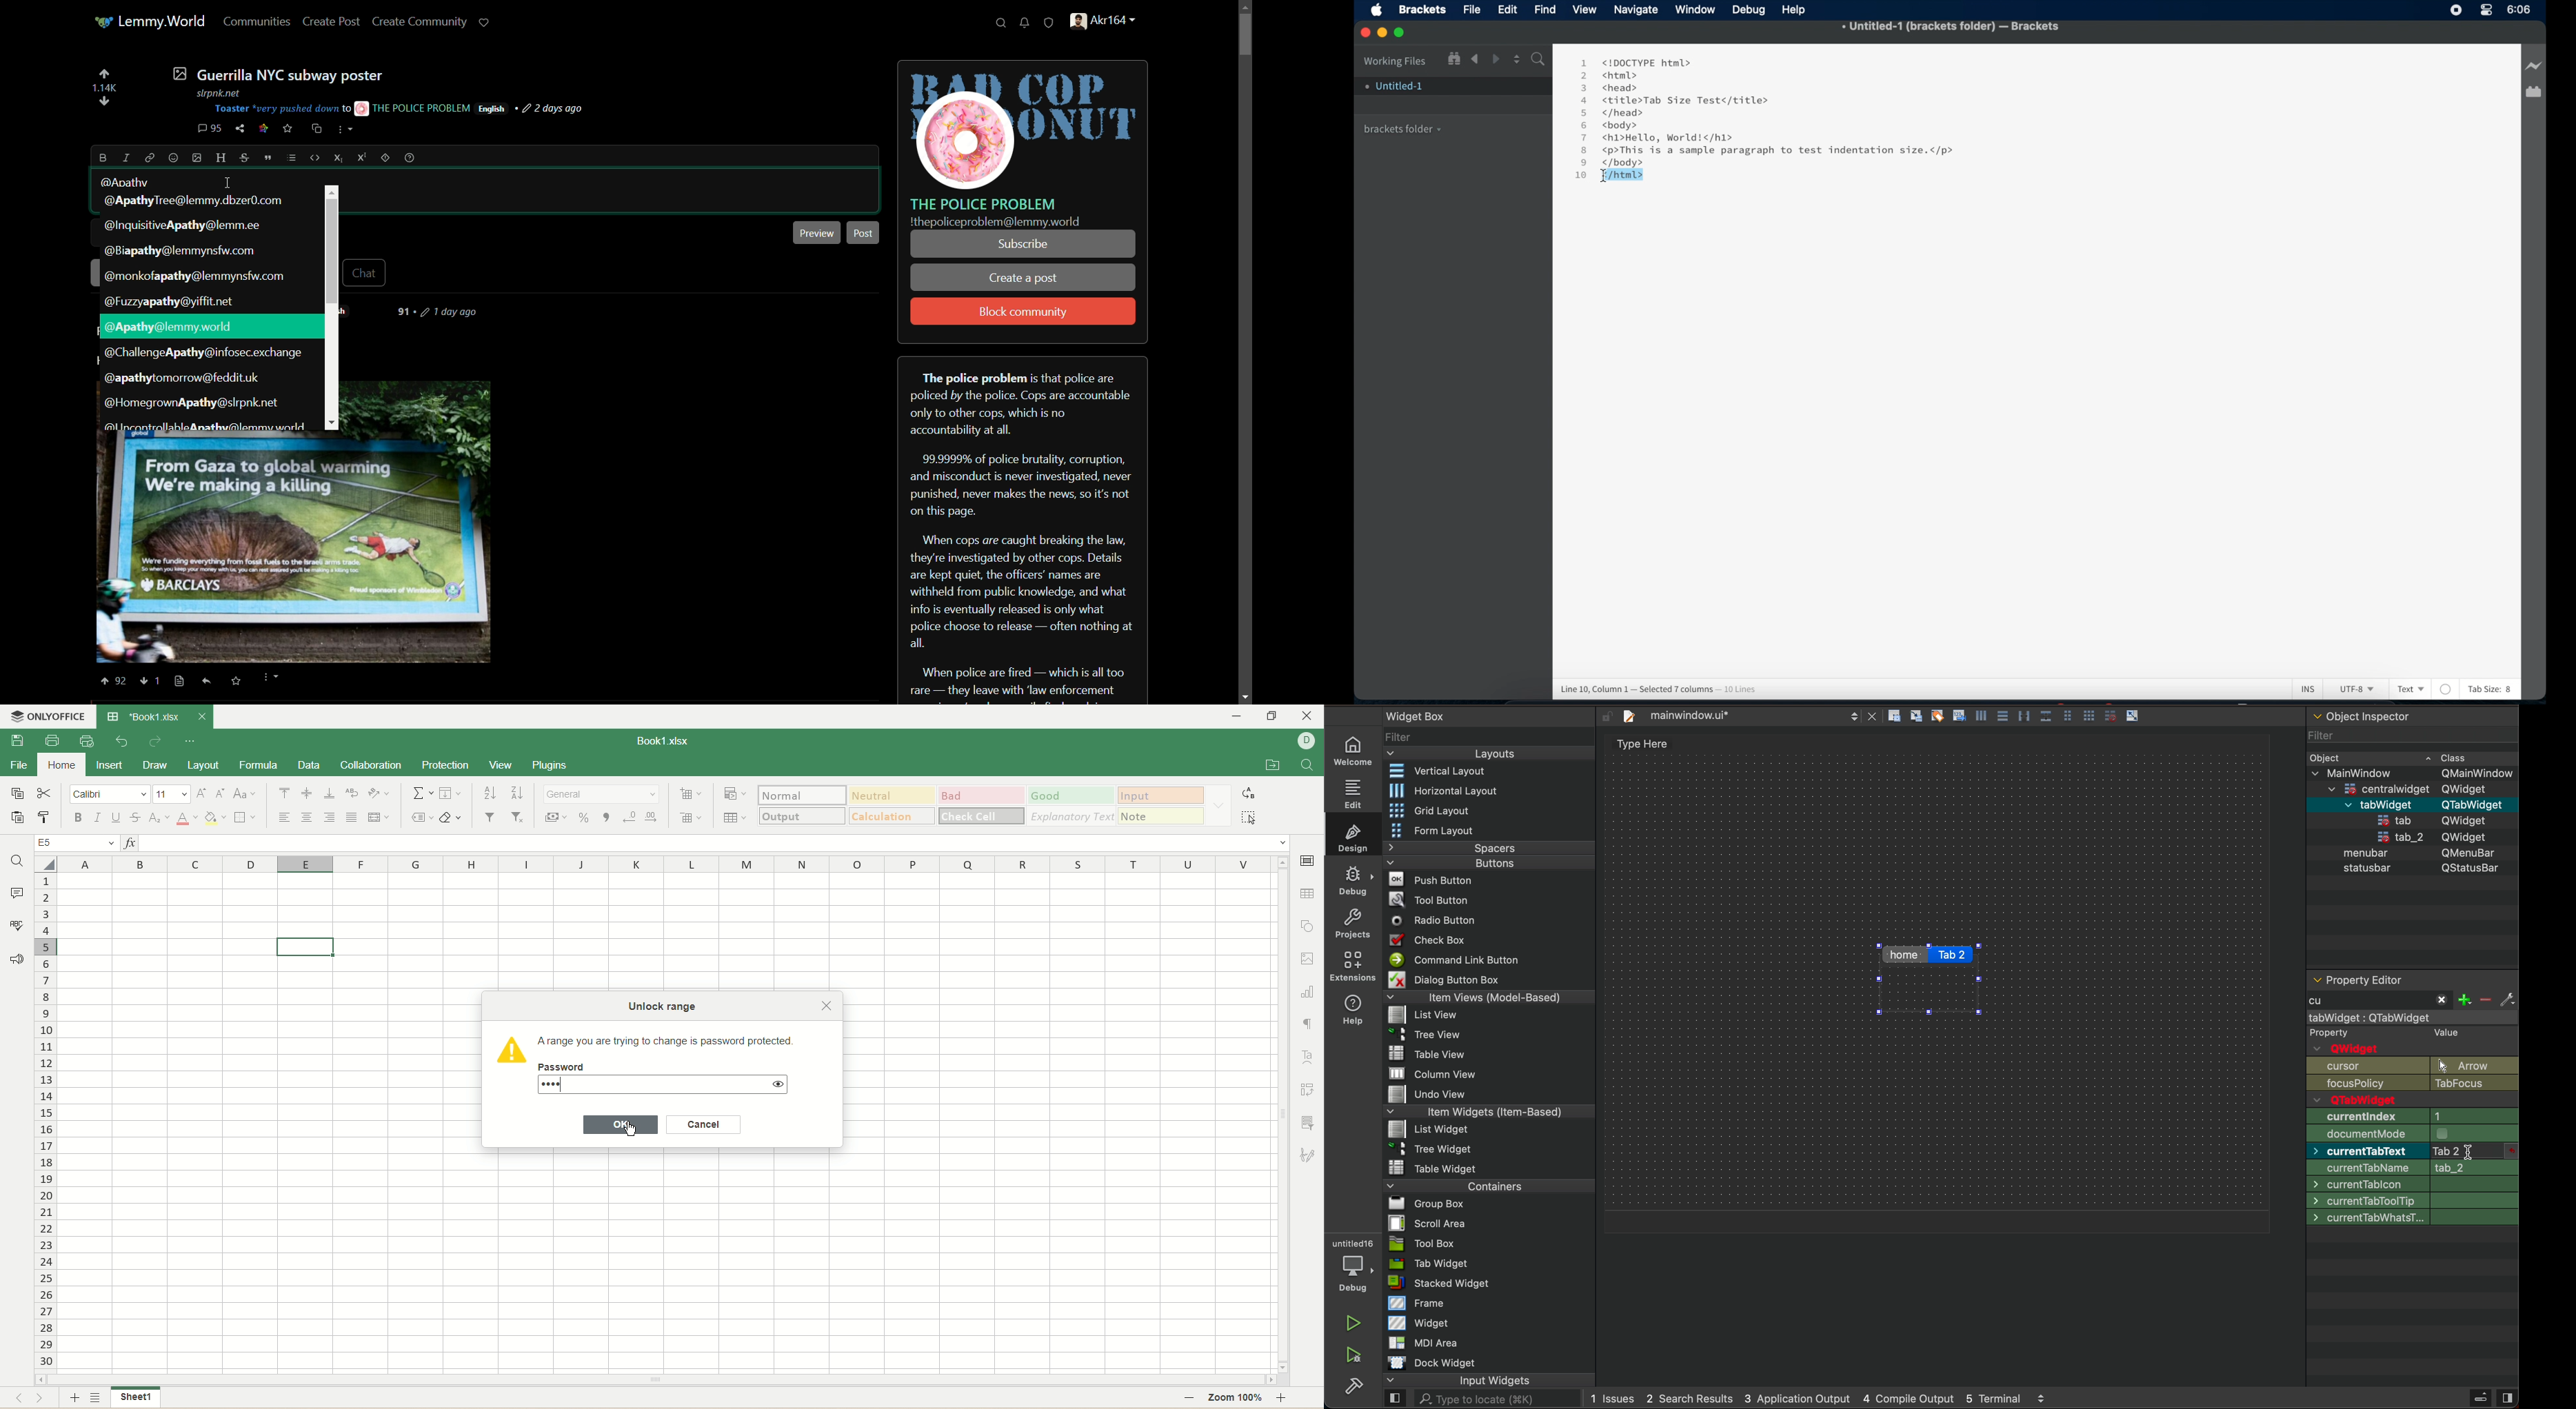  Describe the element at coordinates (46, 818) in the screenshot. I see `copy style` at that location.